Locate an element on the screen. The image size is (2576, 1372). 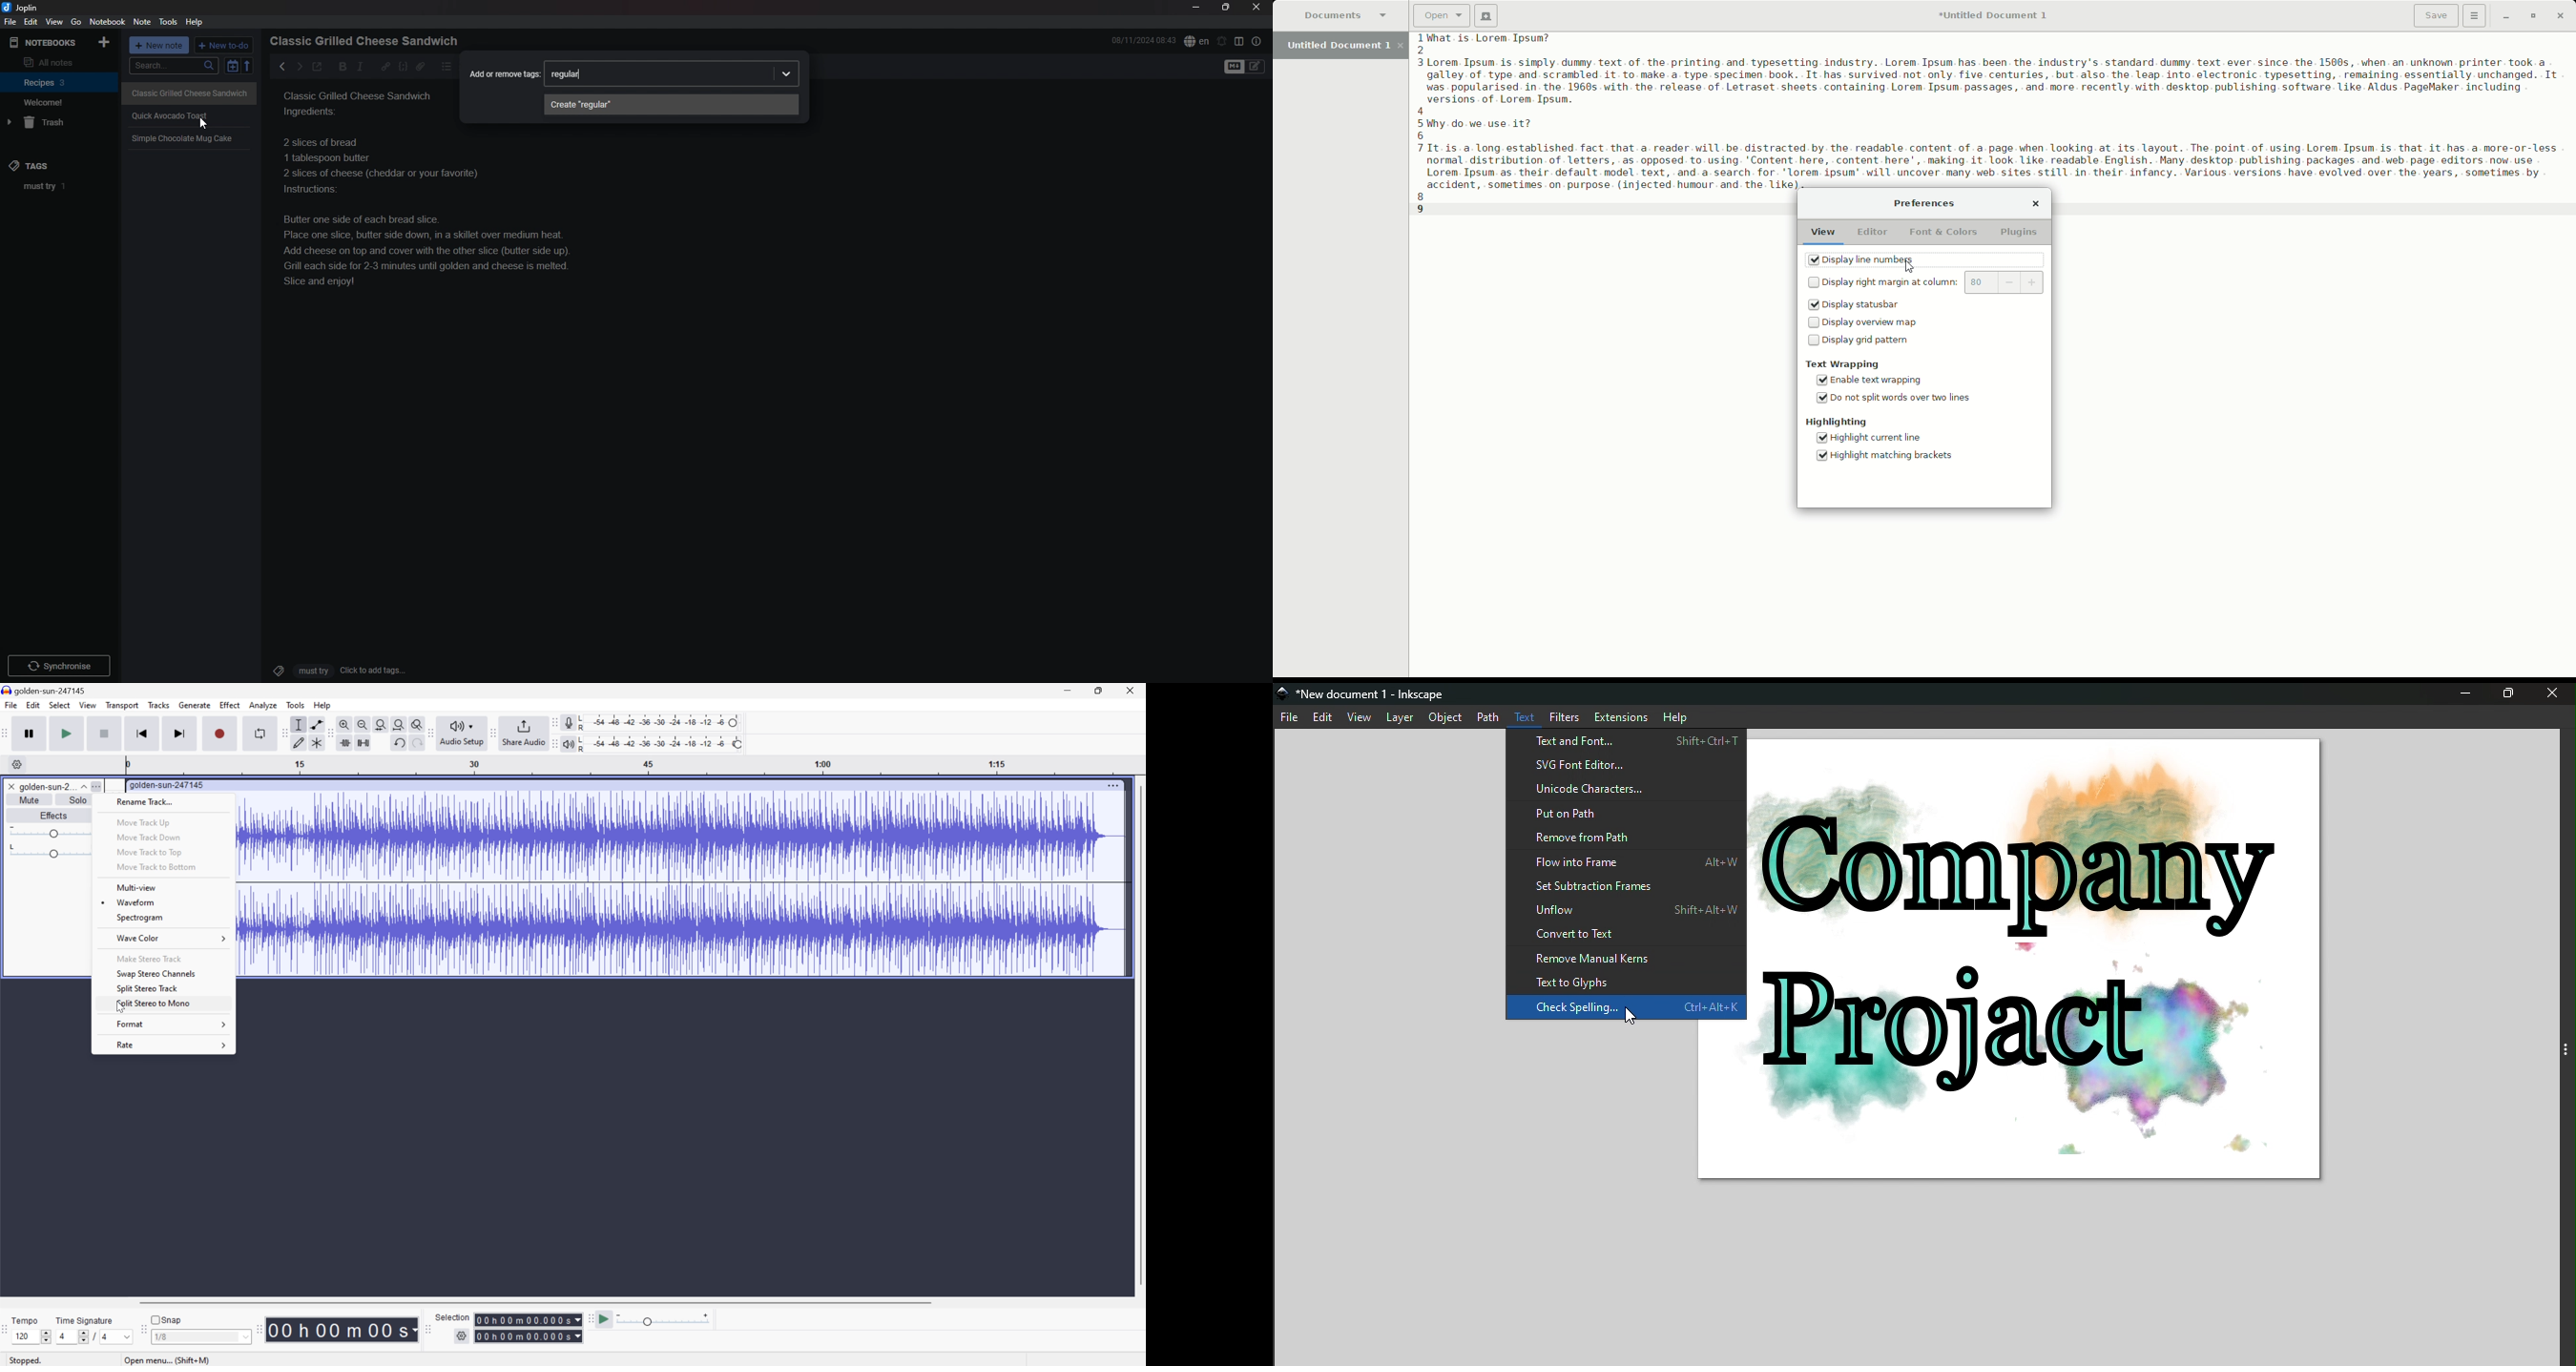
search is located at coordinates (174, 66).